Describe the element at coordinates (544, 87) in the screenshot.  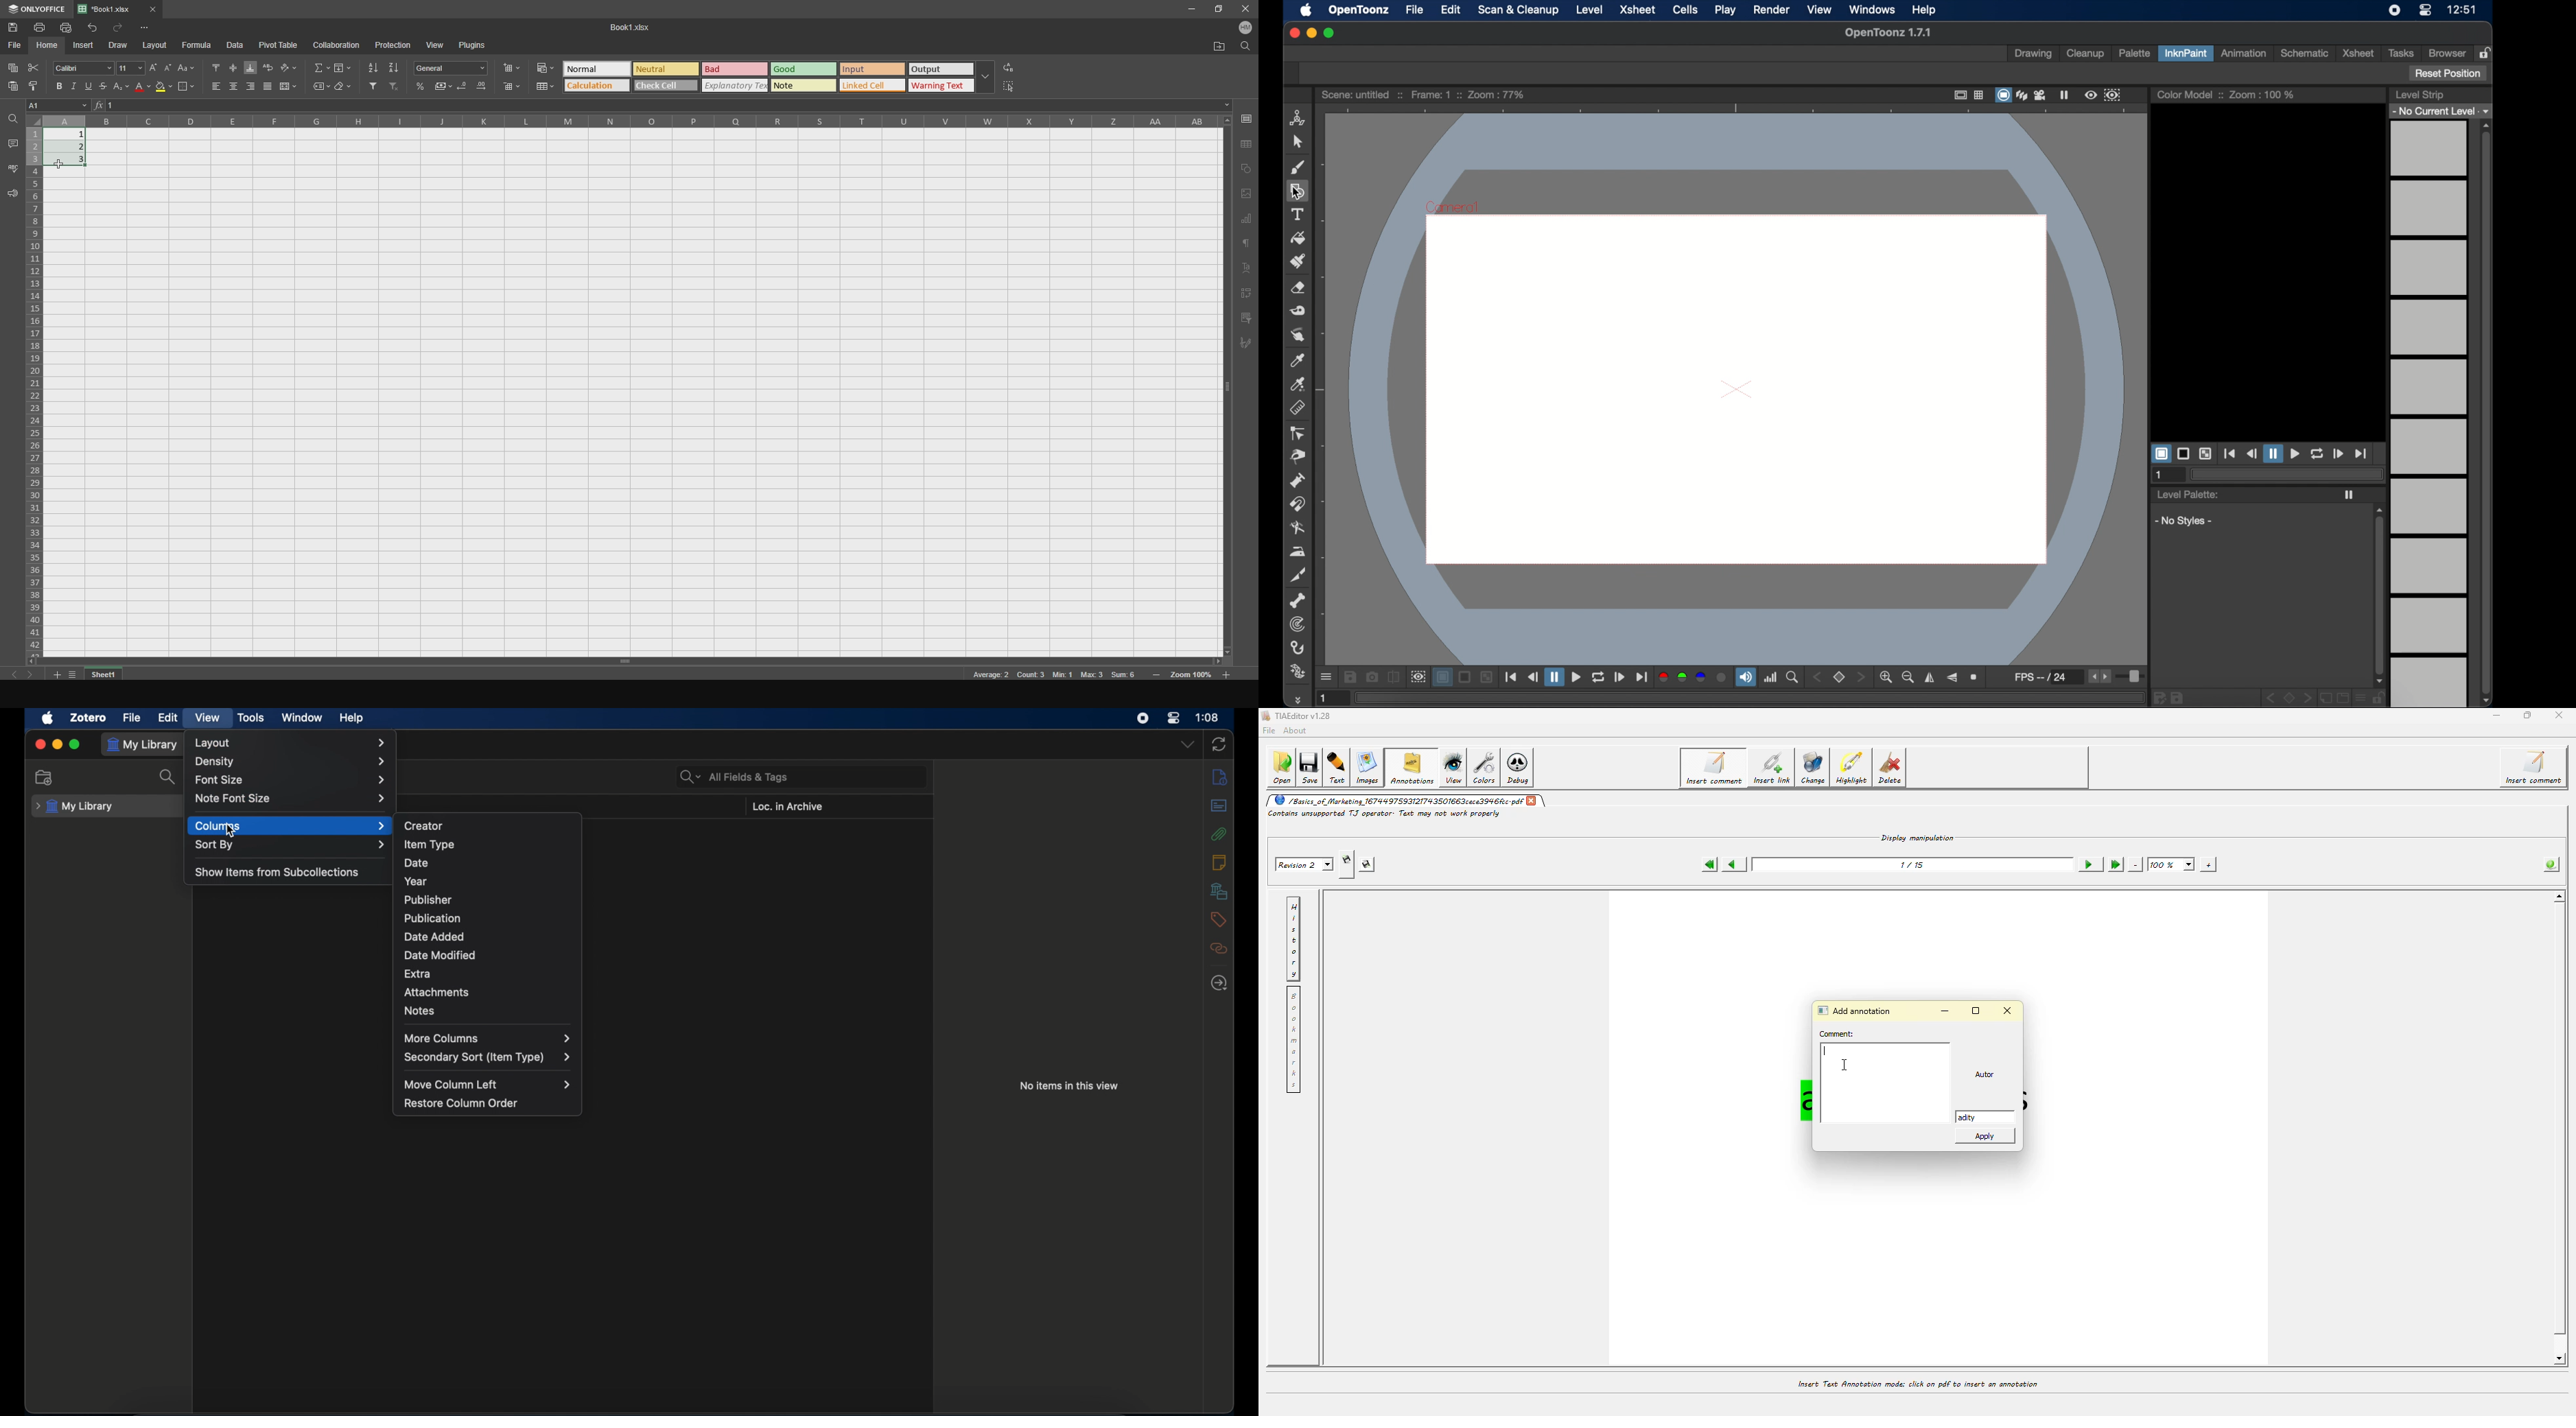
I see `` at that location.